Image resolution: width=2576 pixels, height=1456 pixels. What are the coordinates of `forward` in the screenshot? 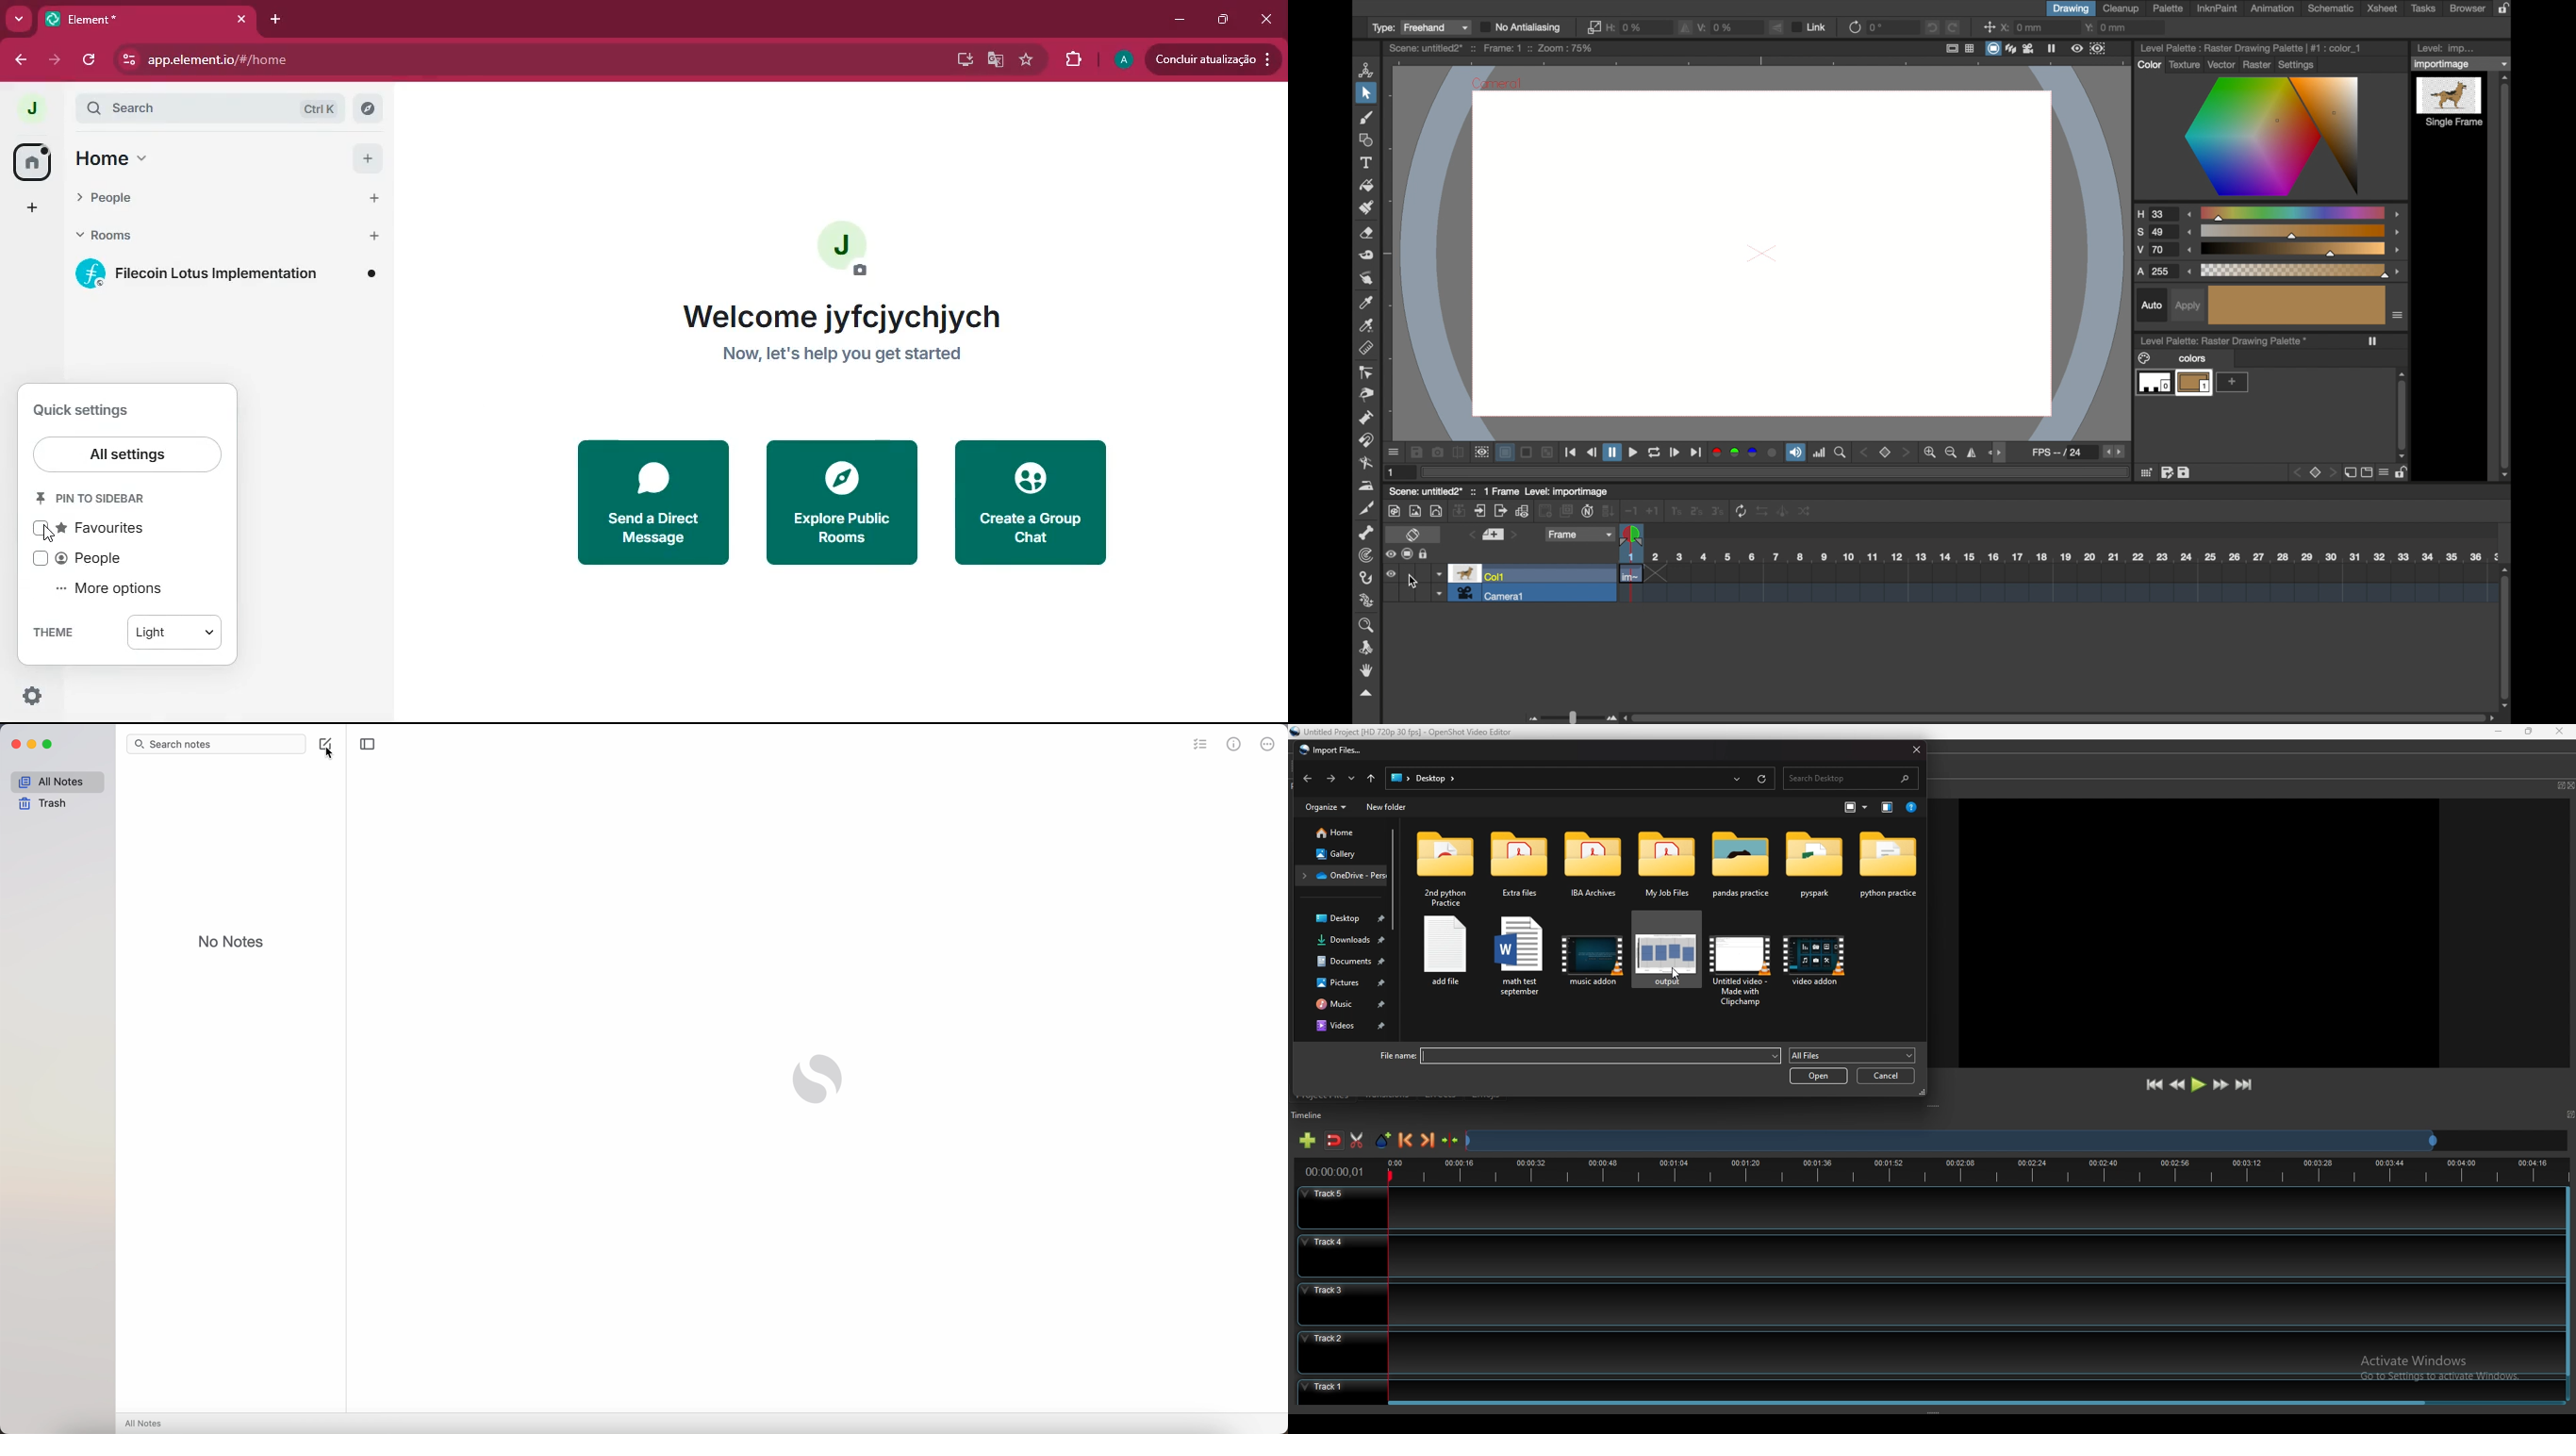 It's located at (55, 61).